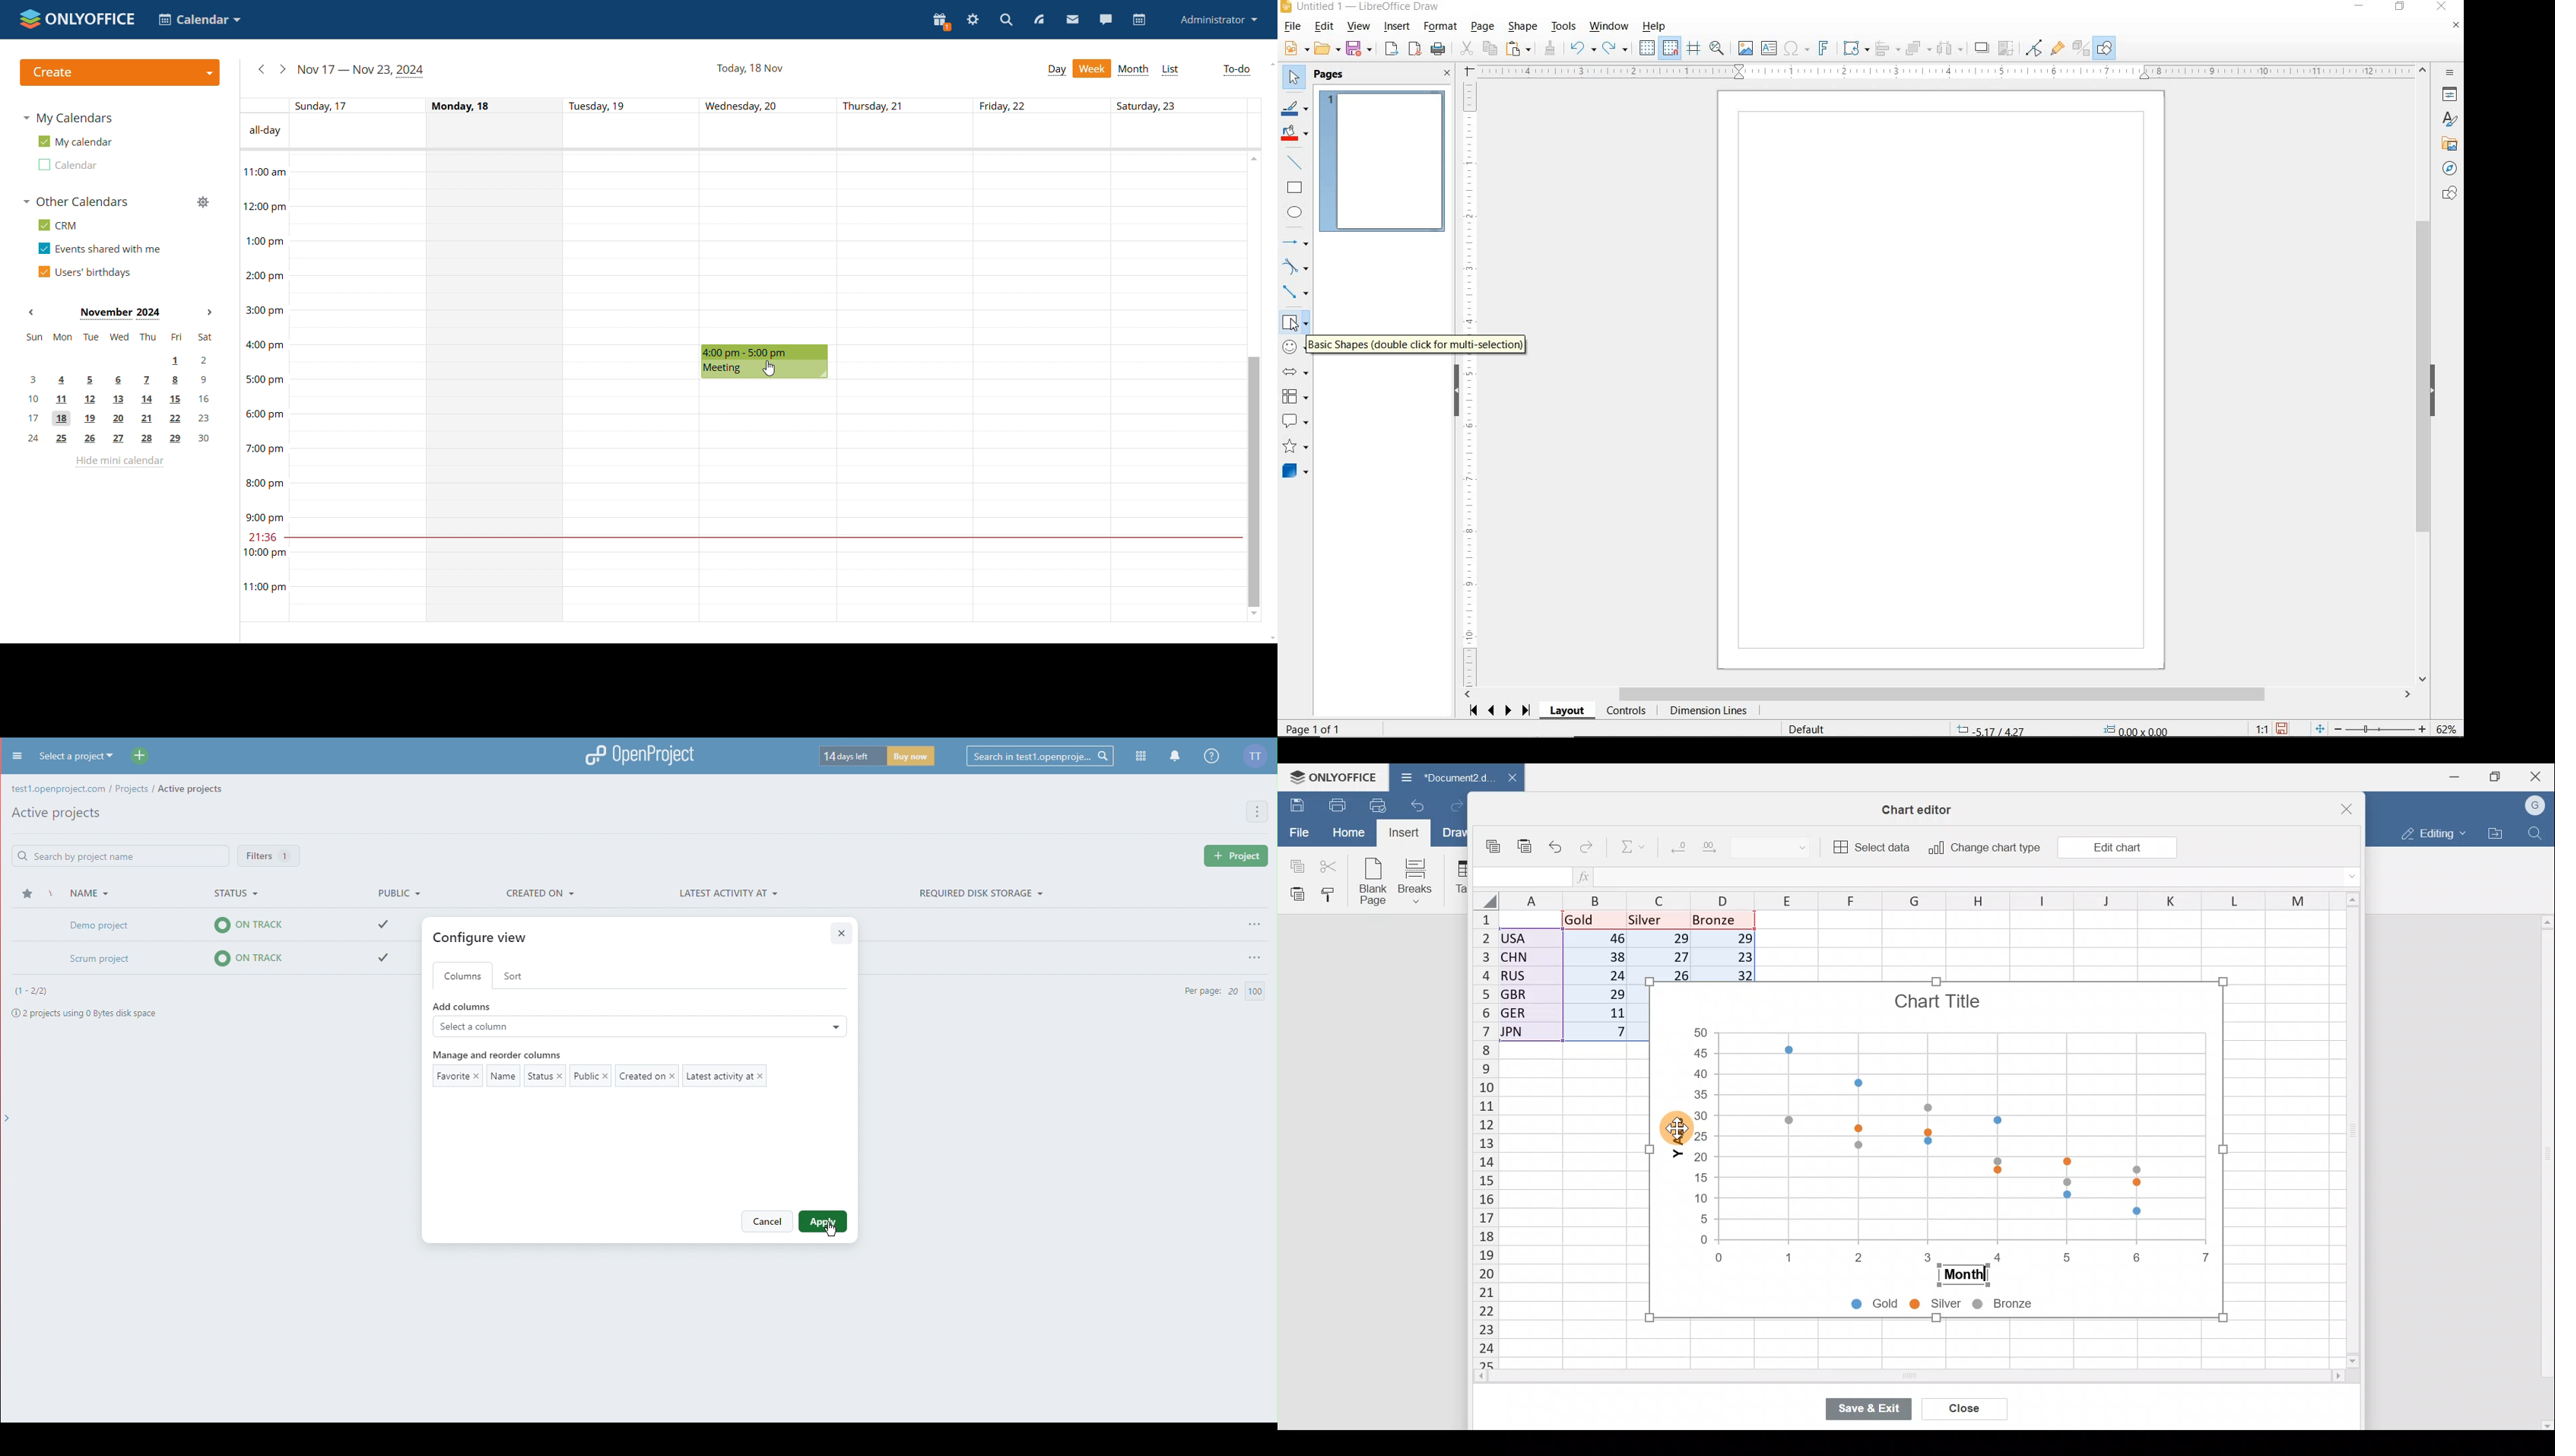  Describe the element at coordinates (1358, 26) in the screenshot. I see `VIEW` at that location.